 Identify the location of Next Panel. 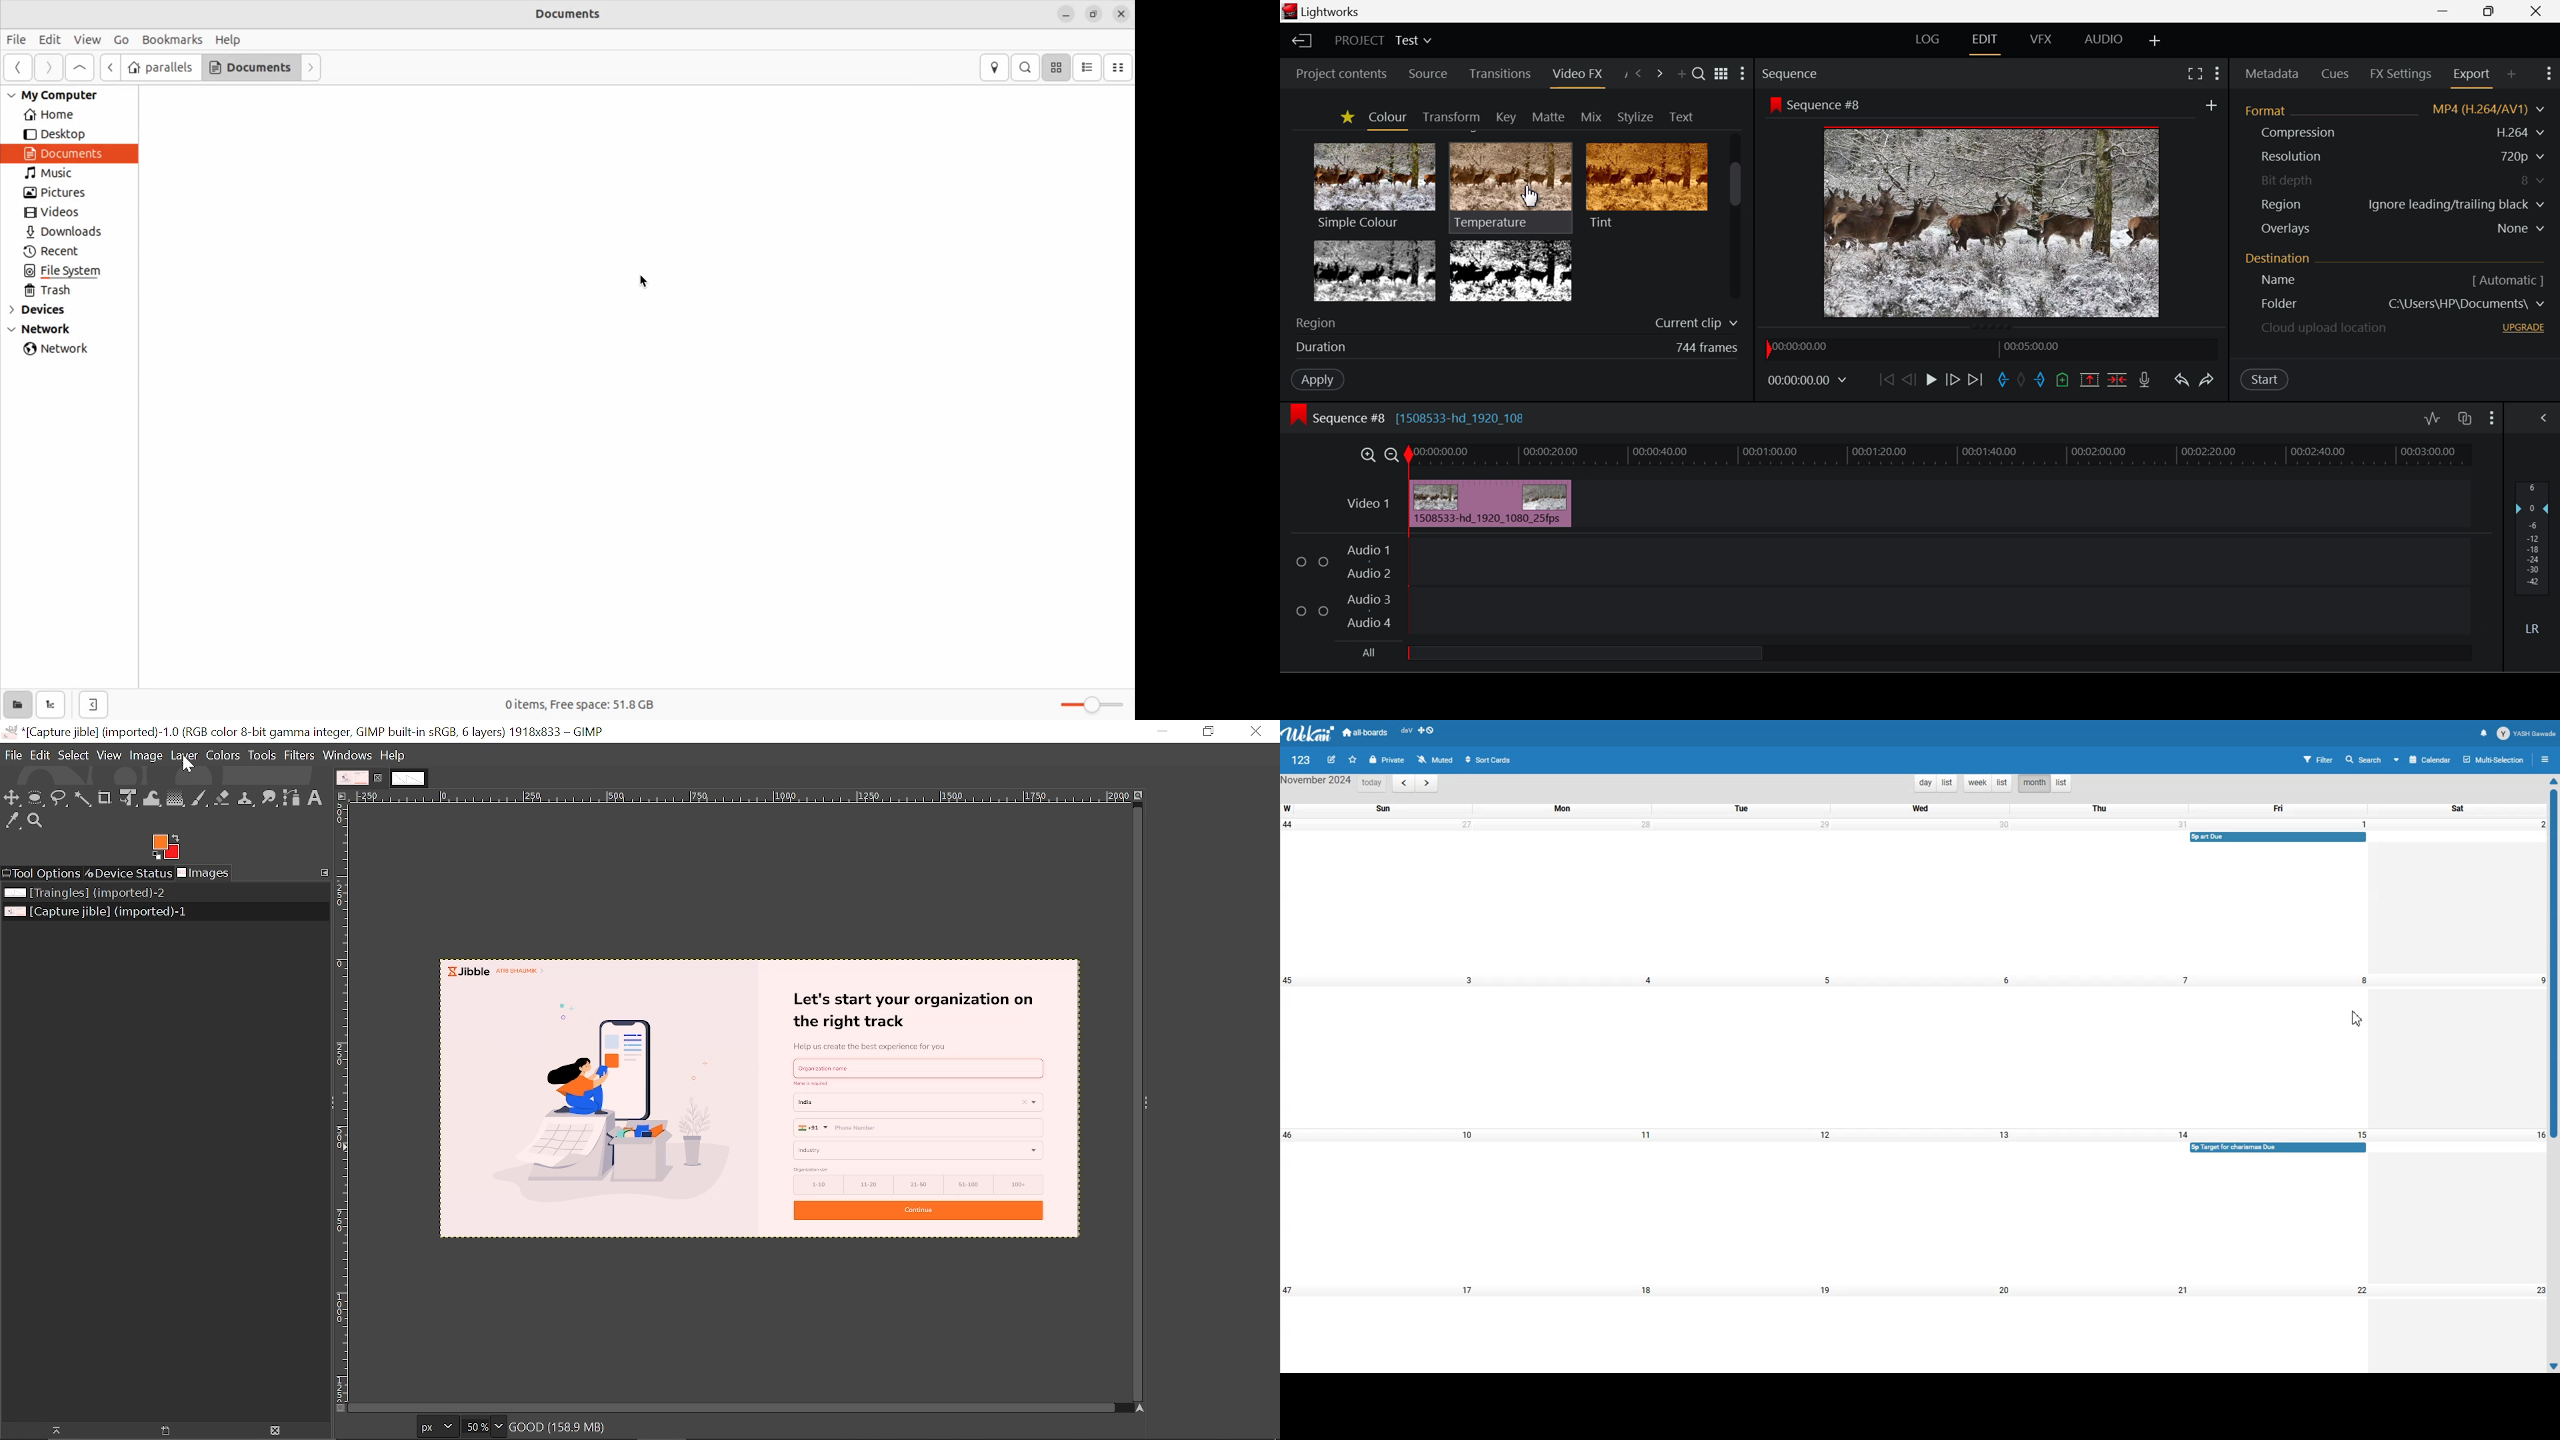
(1659, 73).